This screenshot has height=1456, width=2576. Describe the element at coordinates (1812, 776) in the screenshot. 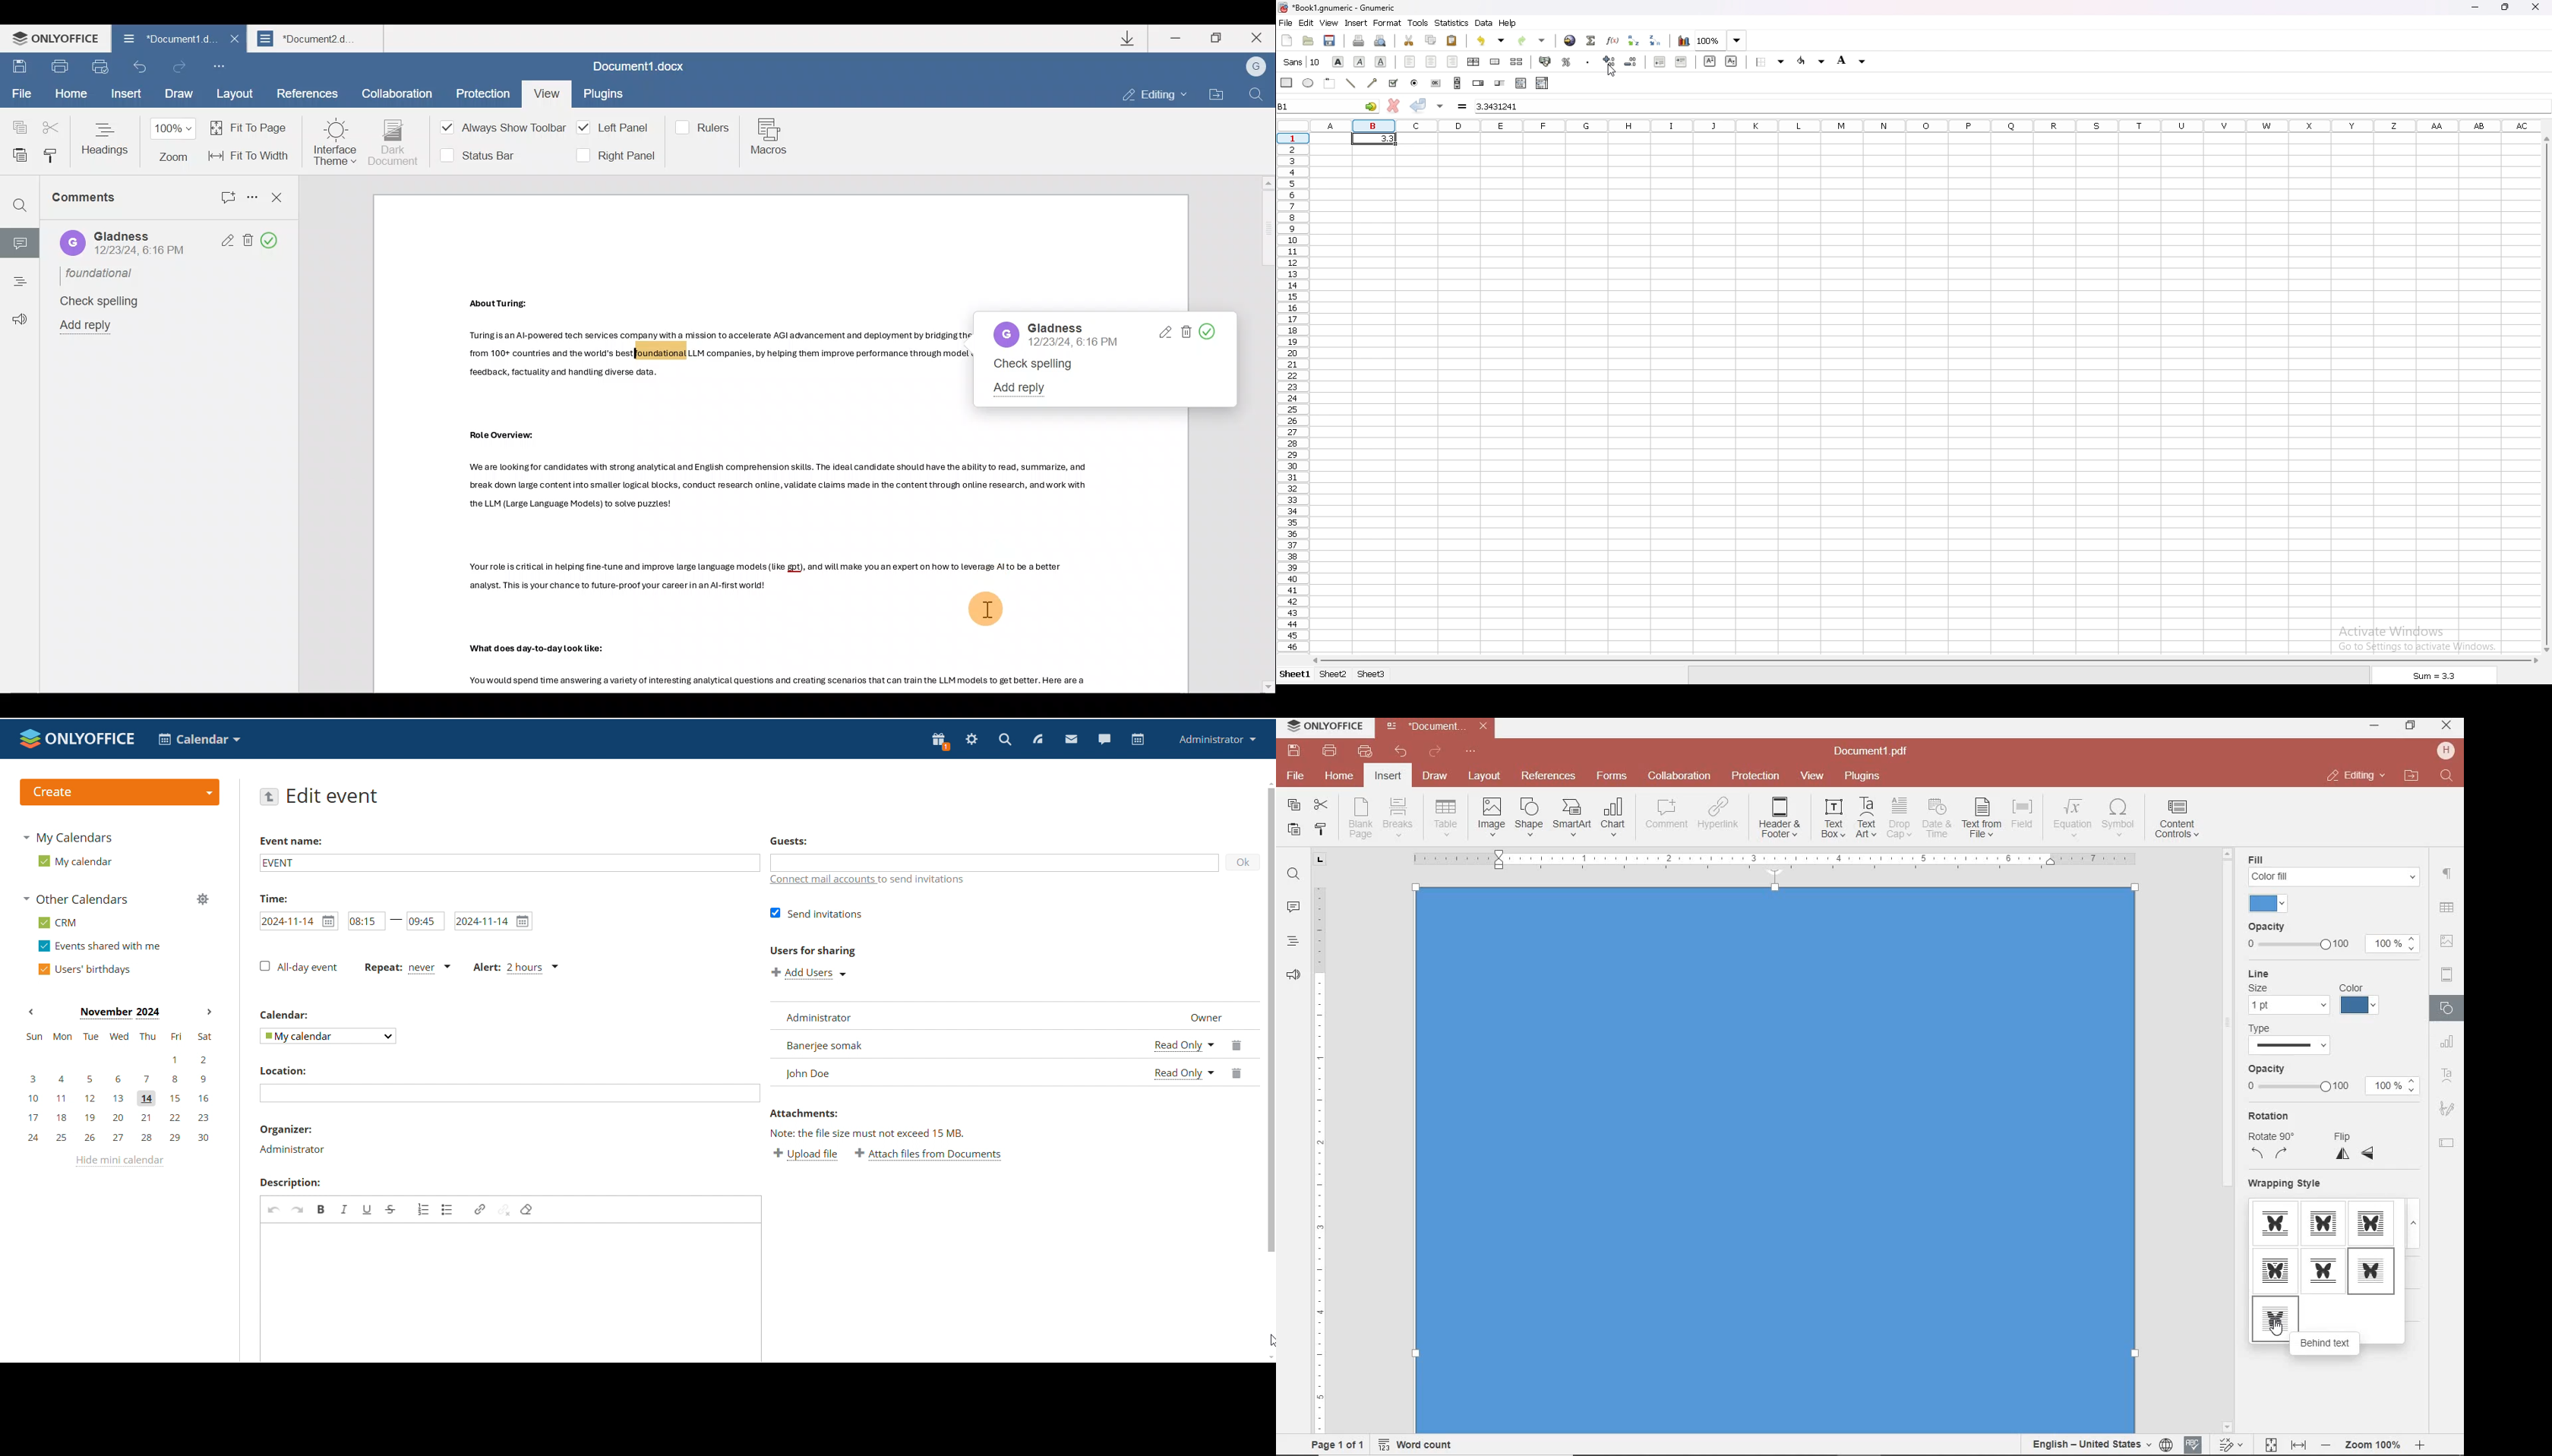

I see `view` at that location.